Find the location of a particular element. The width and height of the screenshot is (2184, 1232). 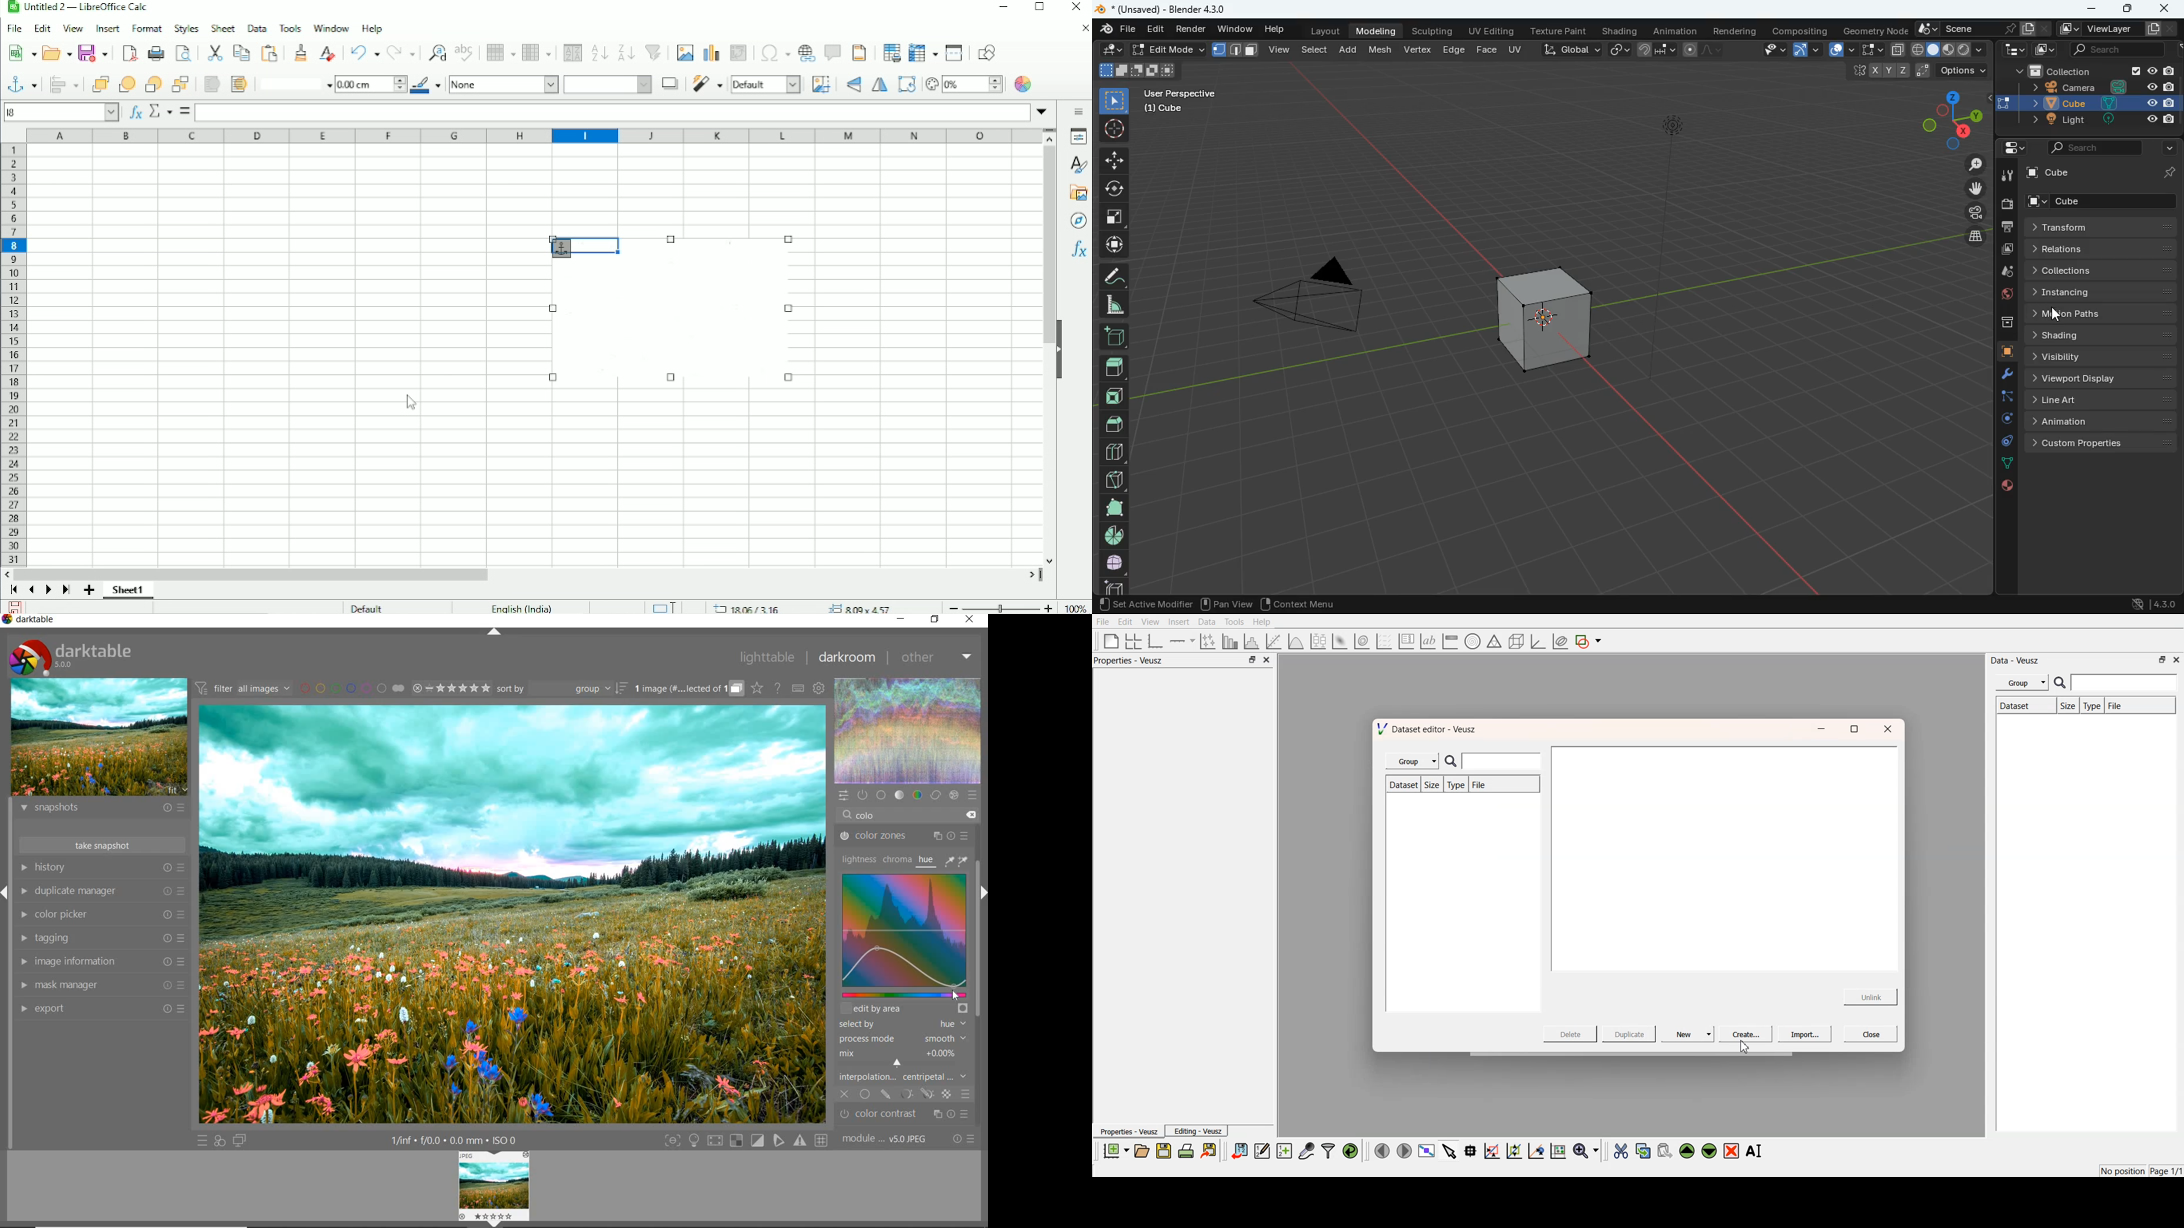

tone is located at coordinates (900, 794).